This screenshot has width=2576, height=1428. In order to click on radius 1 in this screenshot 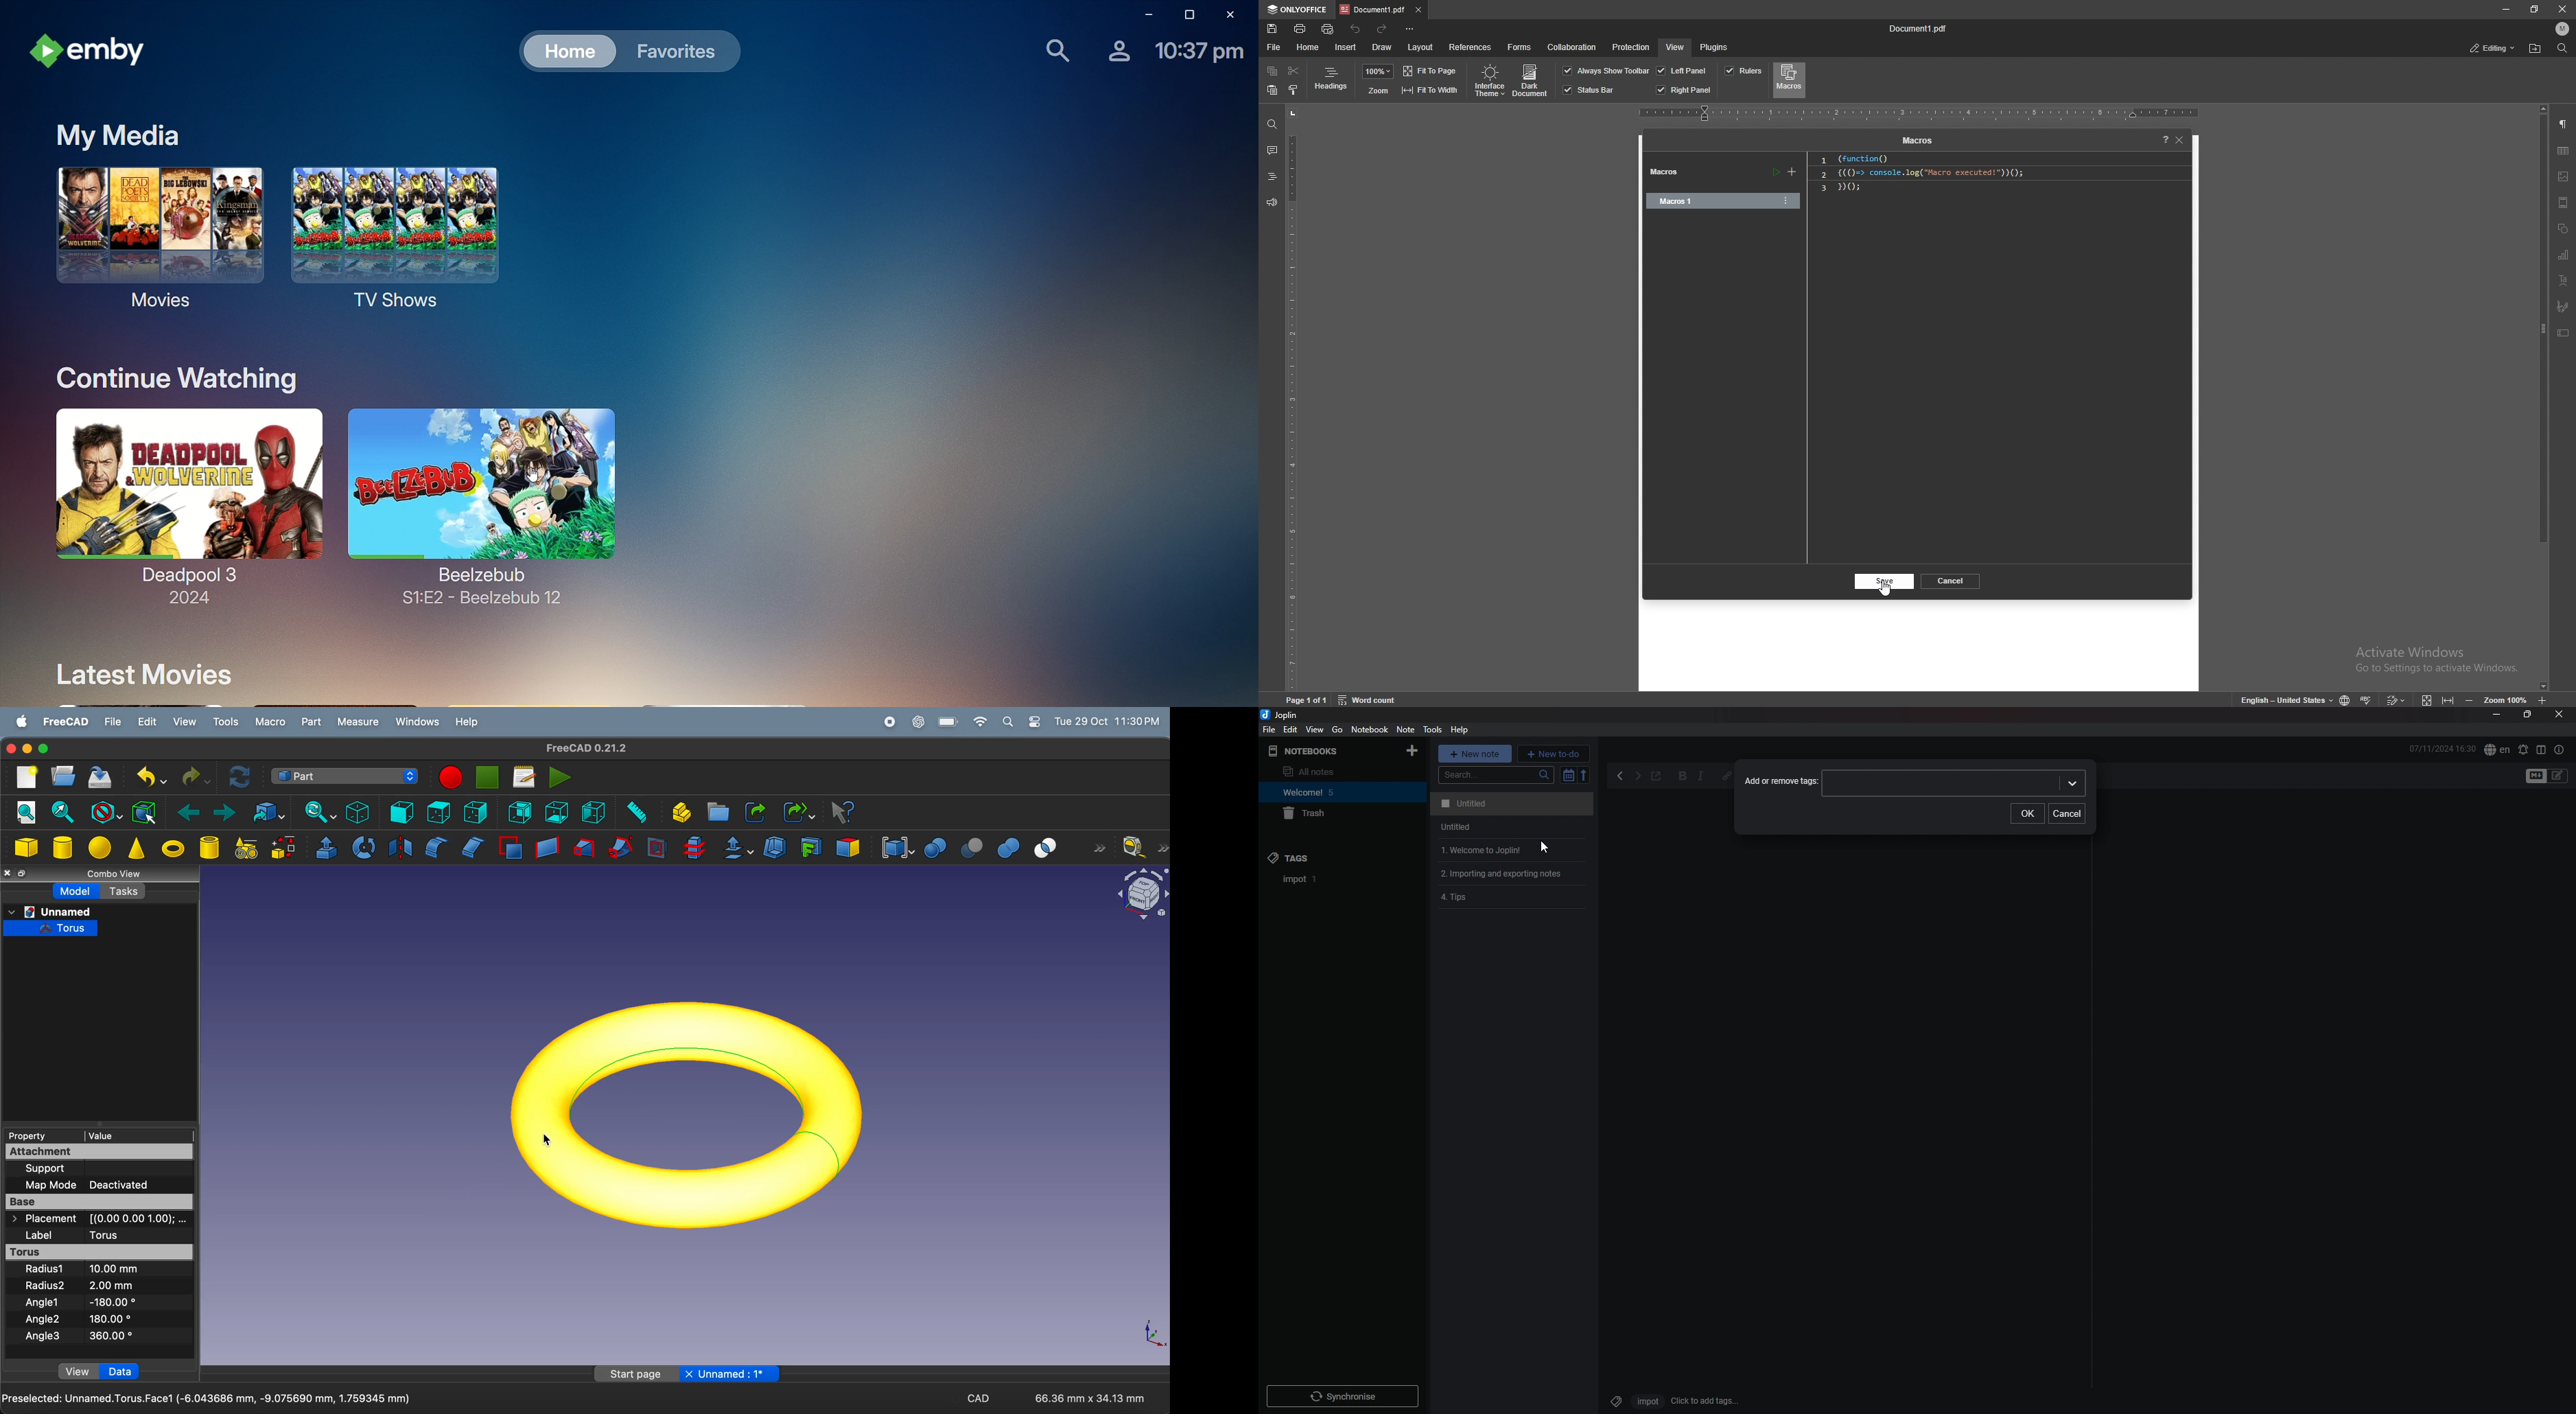, I will do `click(47, 1269)`.